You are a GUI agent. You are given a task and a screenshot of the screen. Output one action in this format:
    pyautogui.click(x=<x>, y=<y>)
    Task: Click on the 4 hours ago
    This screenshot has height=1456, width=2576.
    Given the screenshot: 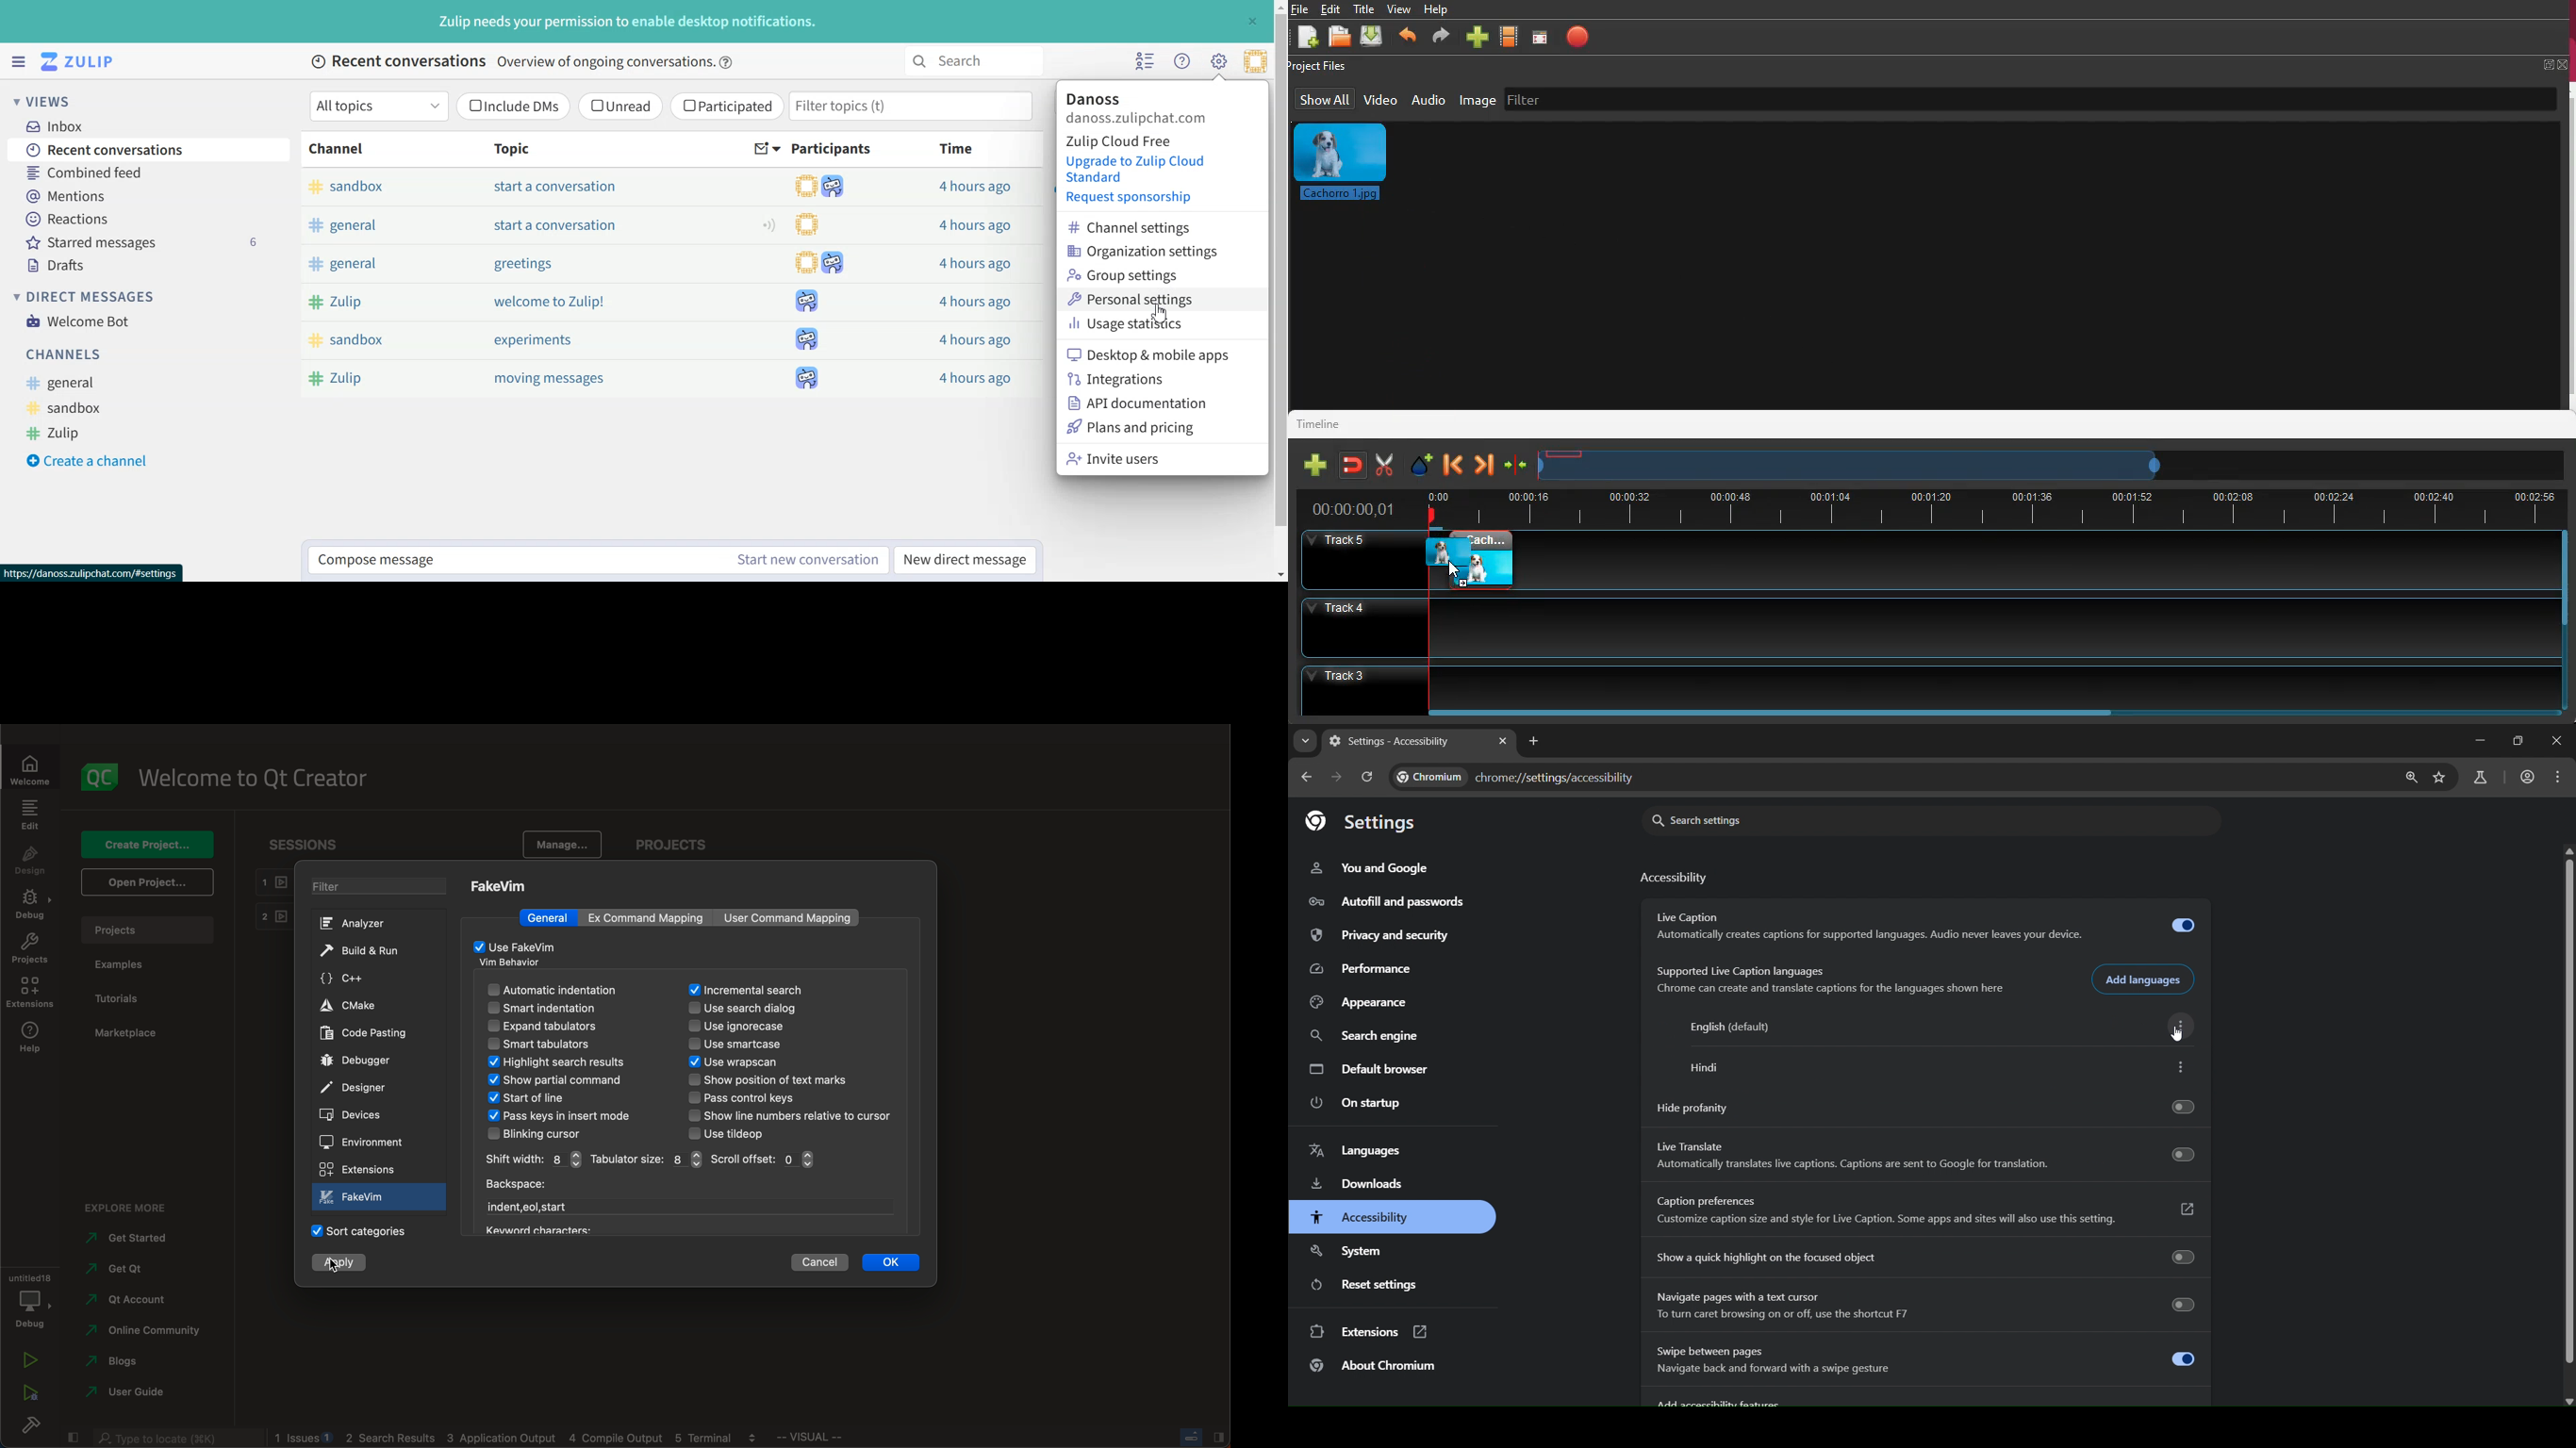 What is the action you would take?
    pyautogui.click(x=975, y=376)
    